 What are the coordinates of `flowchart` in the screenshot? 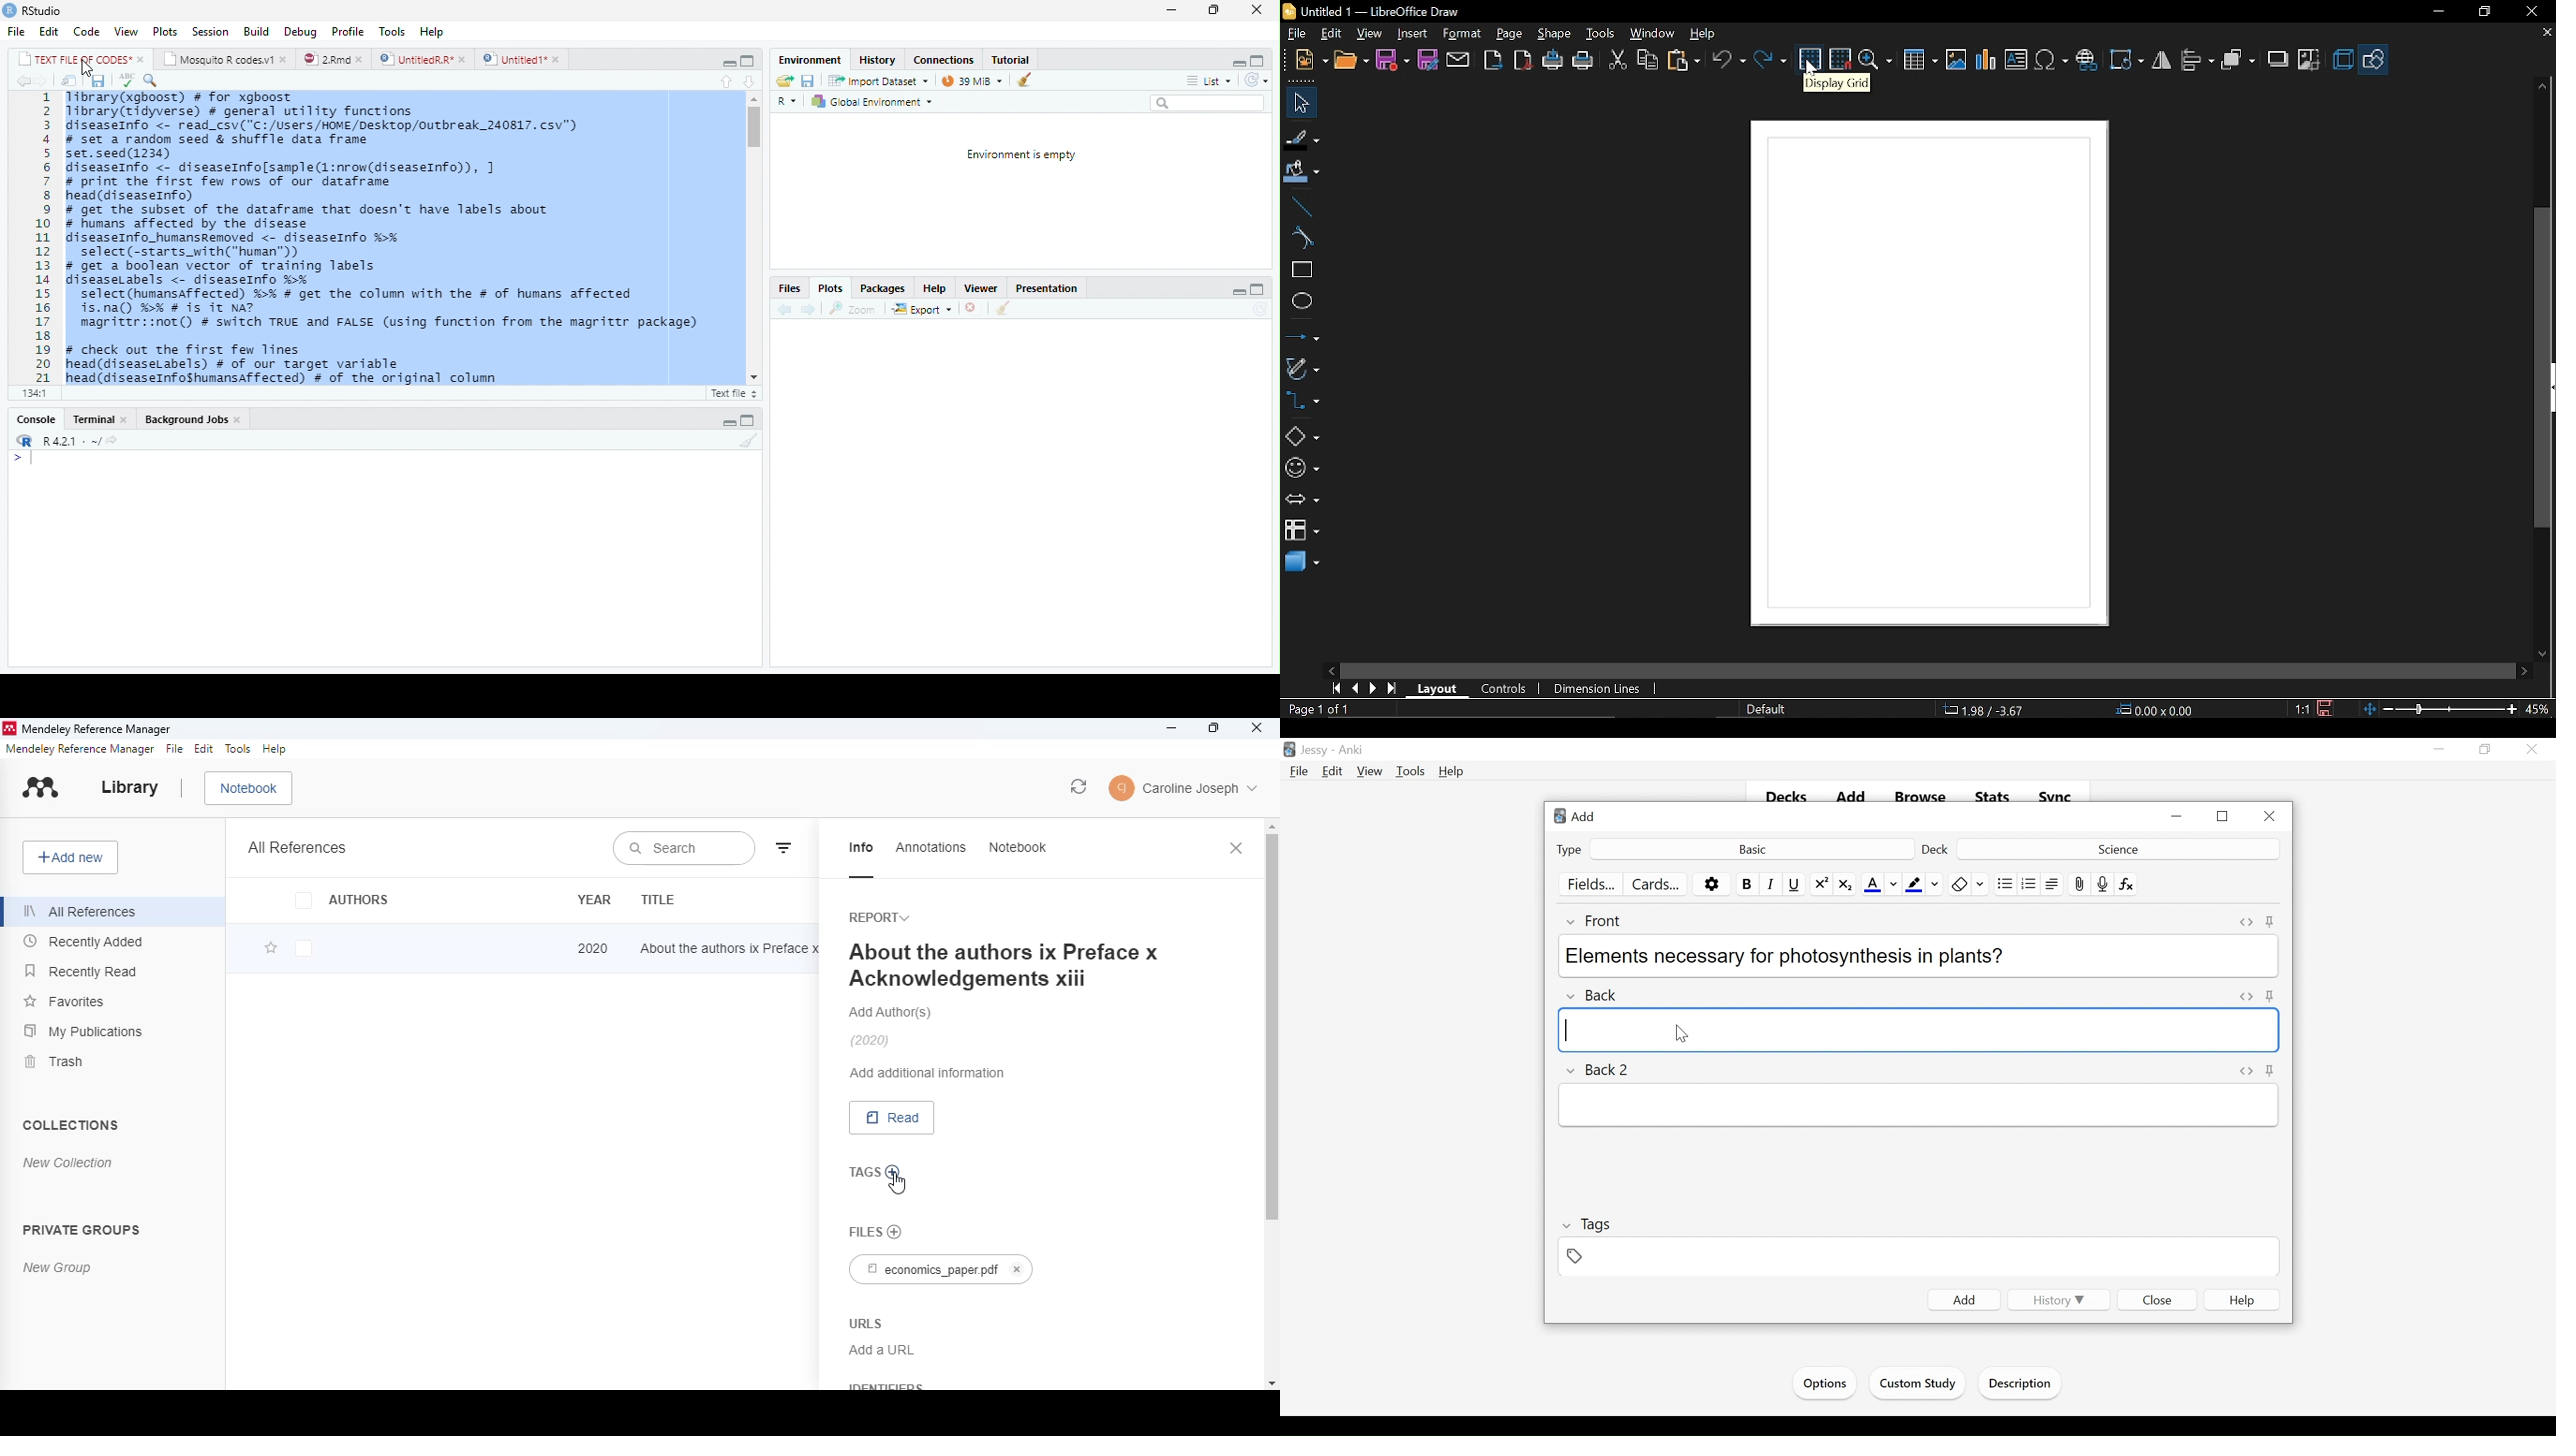 It's located at (1302, 530).